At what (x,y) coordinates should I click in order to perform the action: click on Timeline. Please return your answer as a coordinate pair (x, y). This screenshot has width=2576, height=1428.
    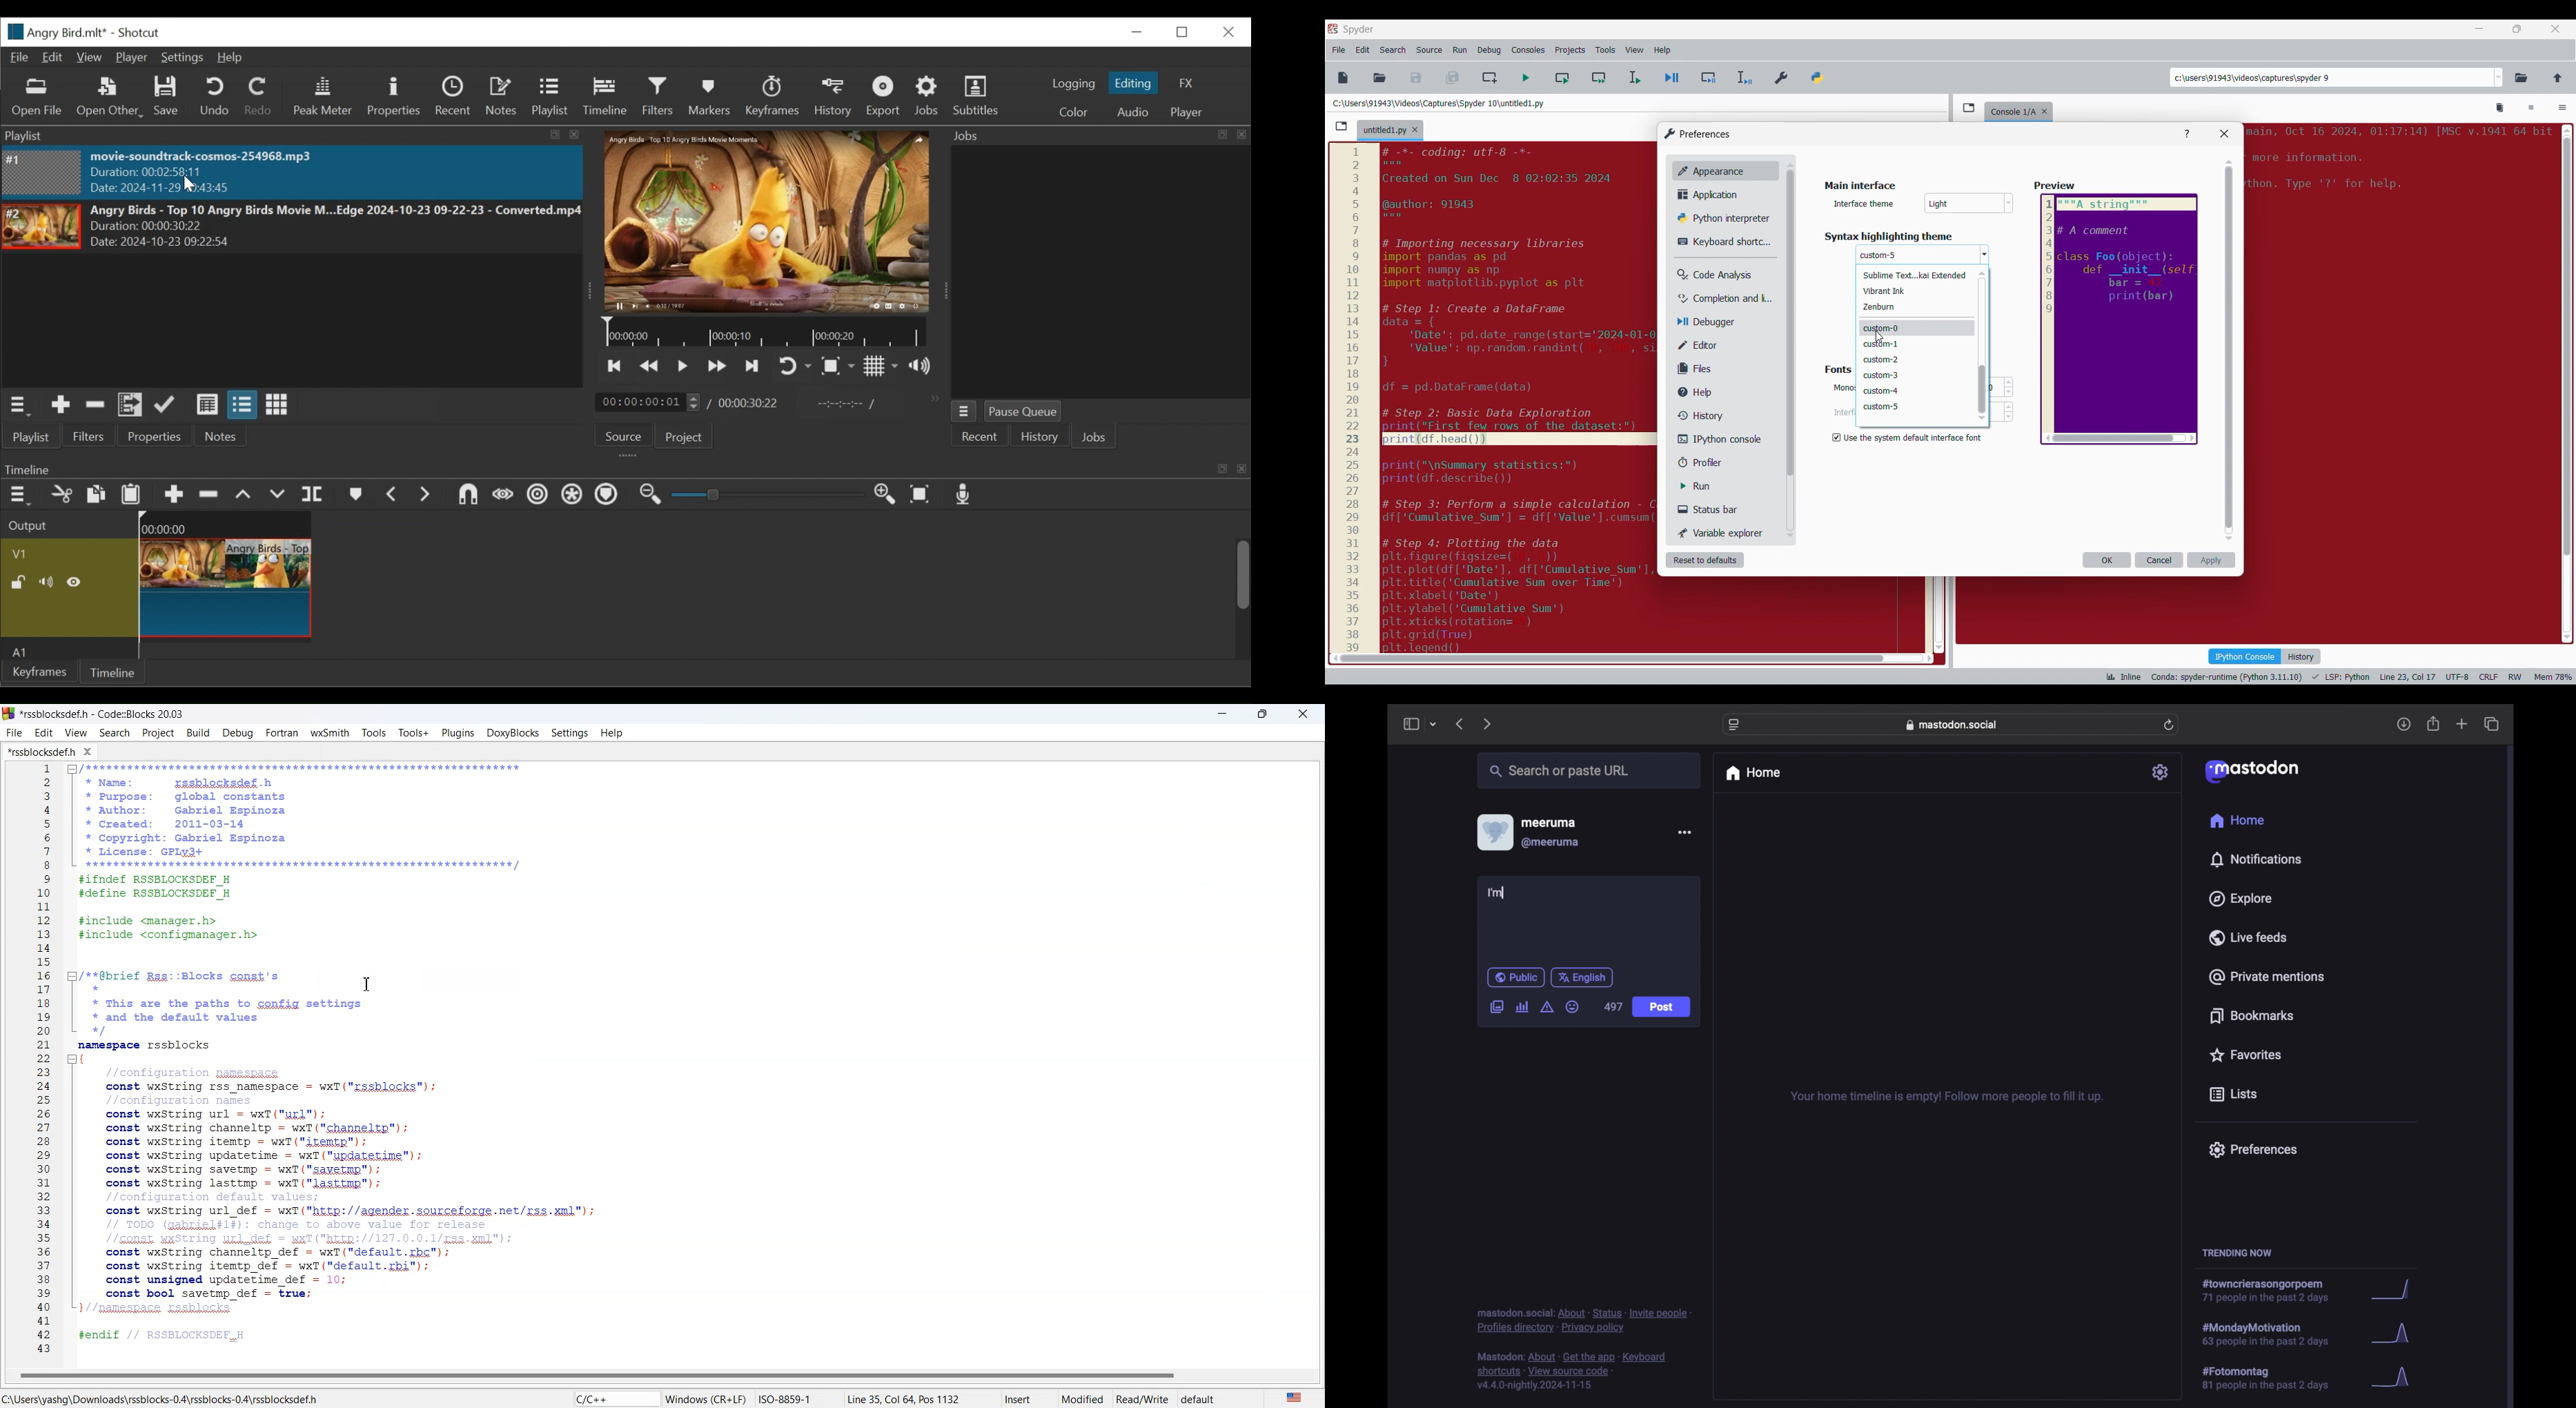
    Looking at the image, I should click on (604, 96).